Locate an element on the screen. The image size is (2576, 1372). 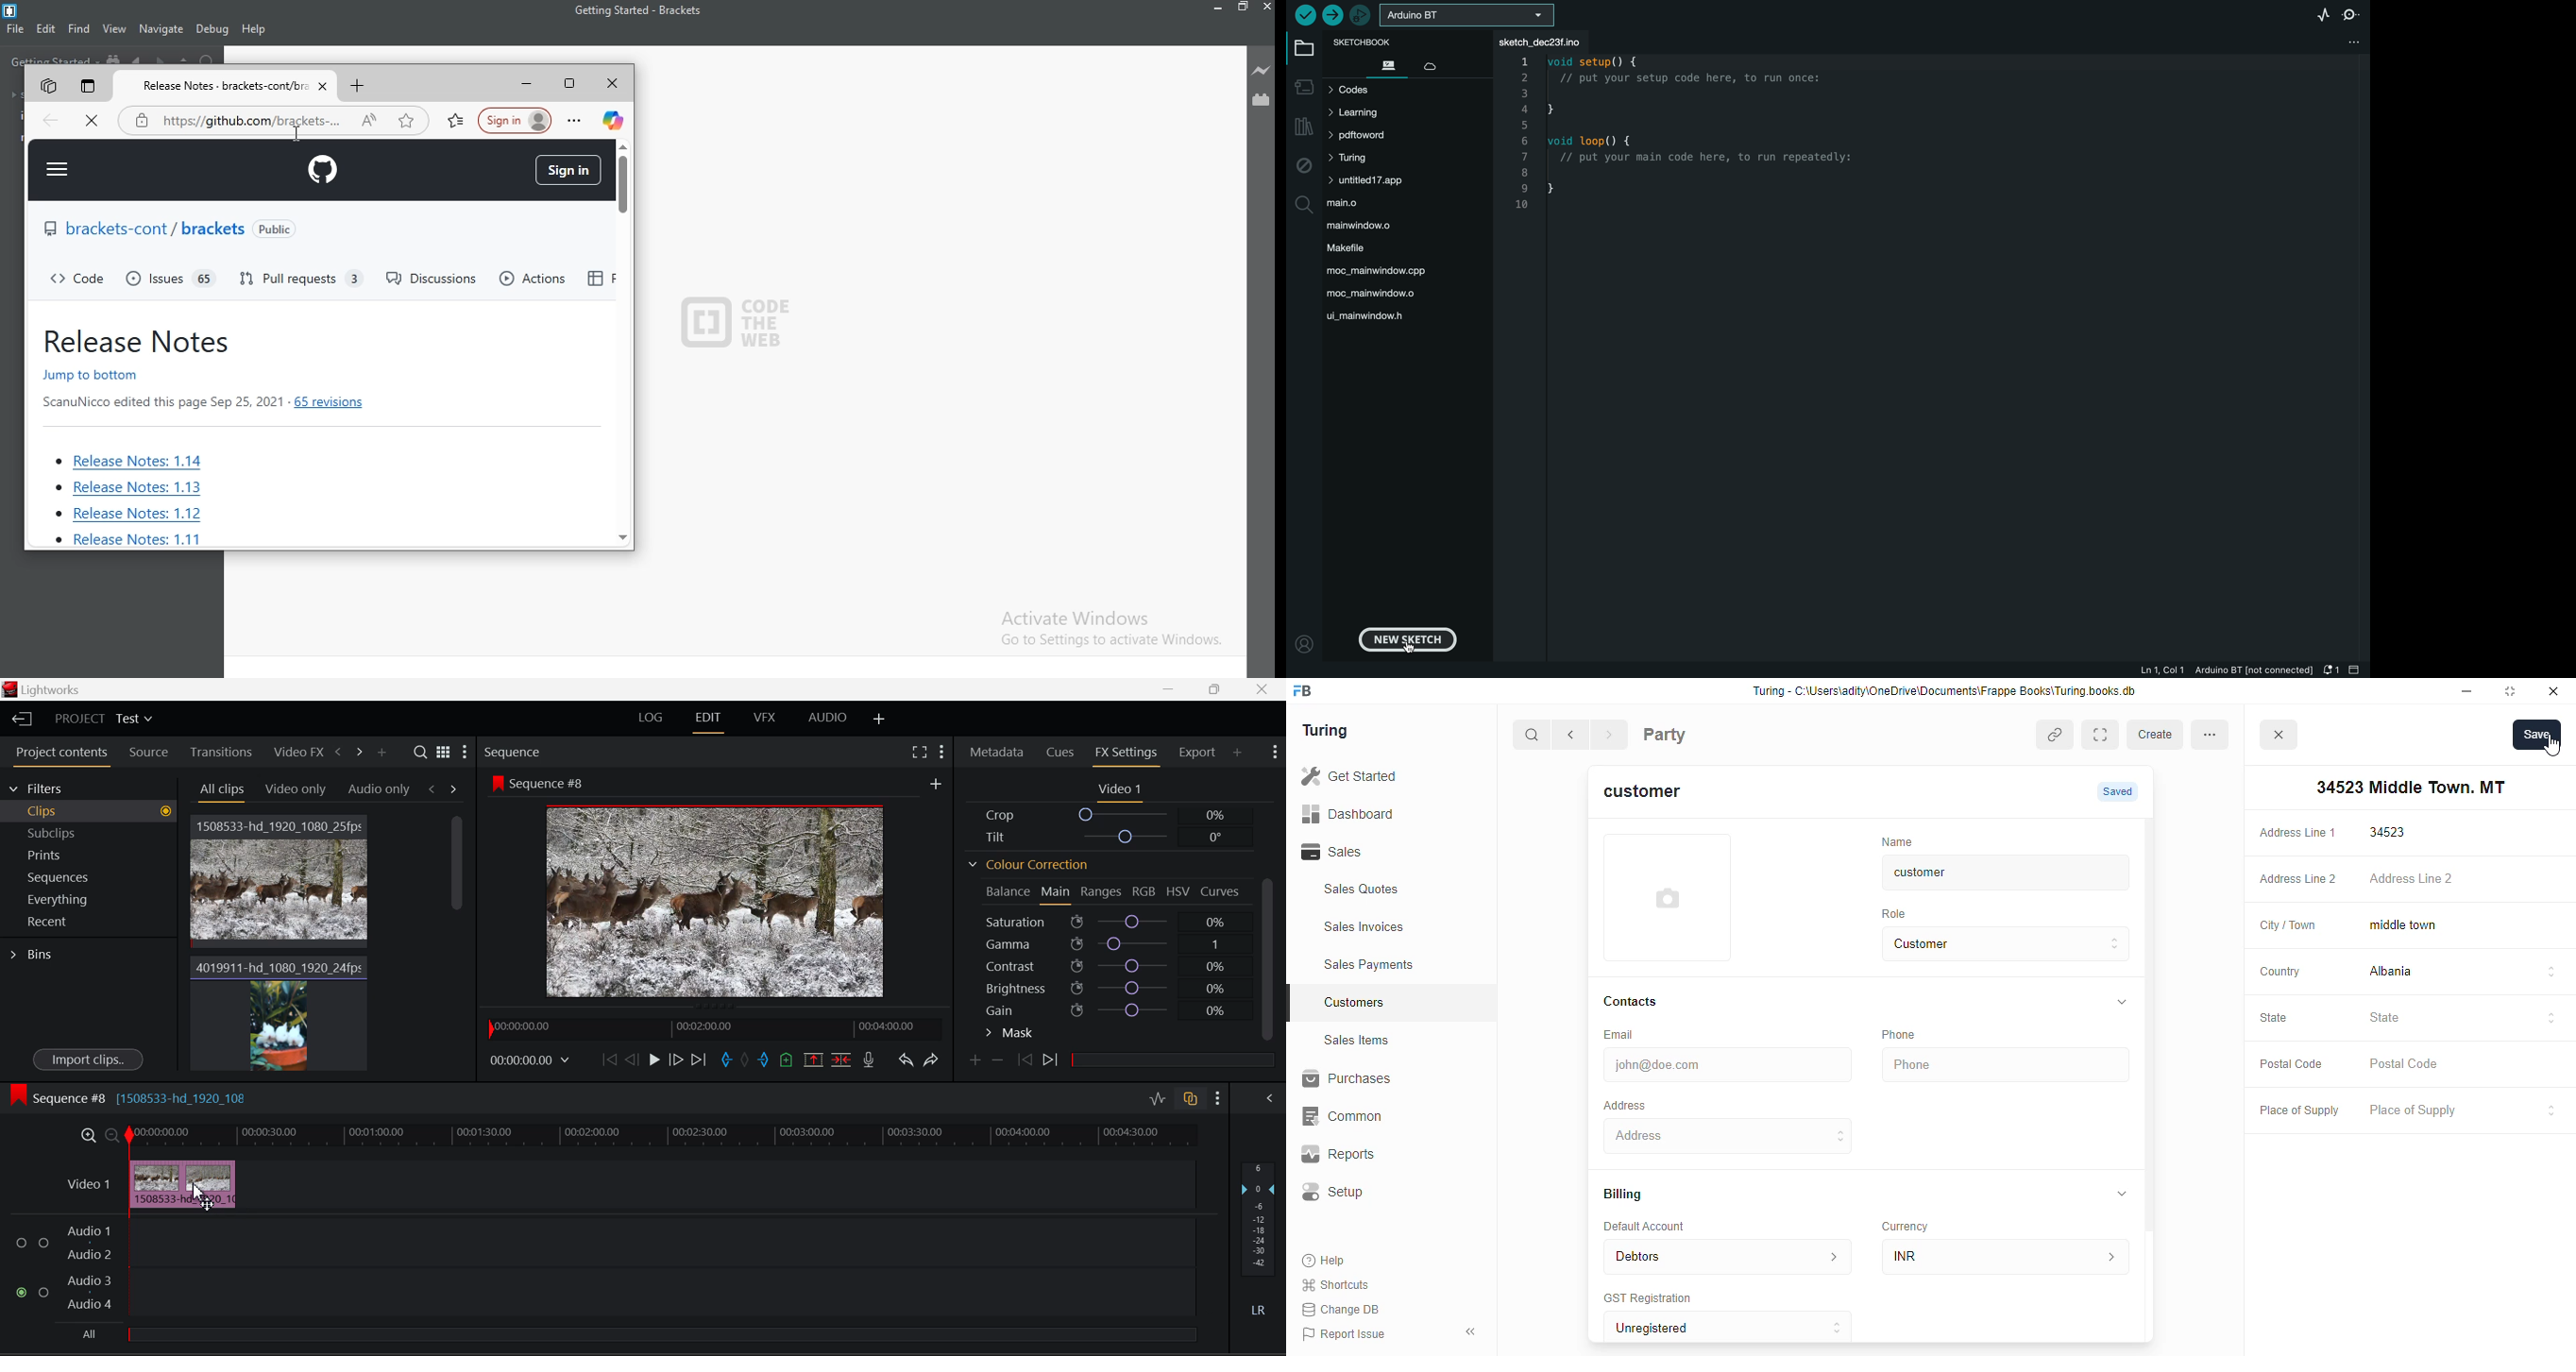
Expand is located at coordinates (2104, 735).